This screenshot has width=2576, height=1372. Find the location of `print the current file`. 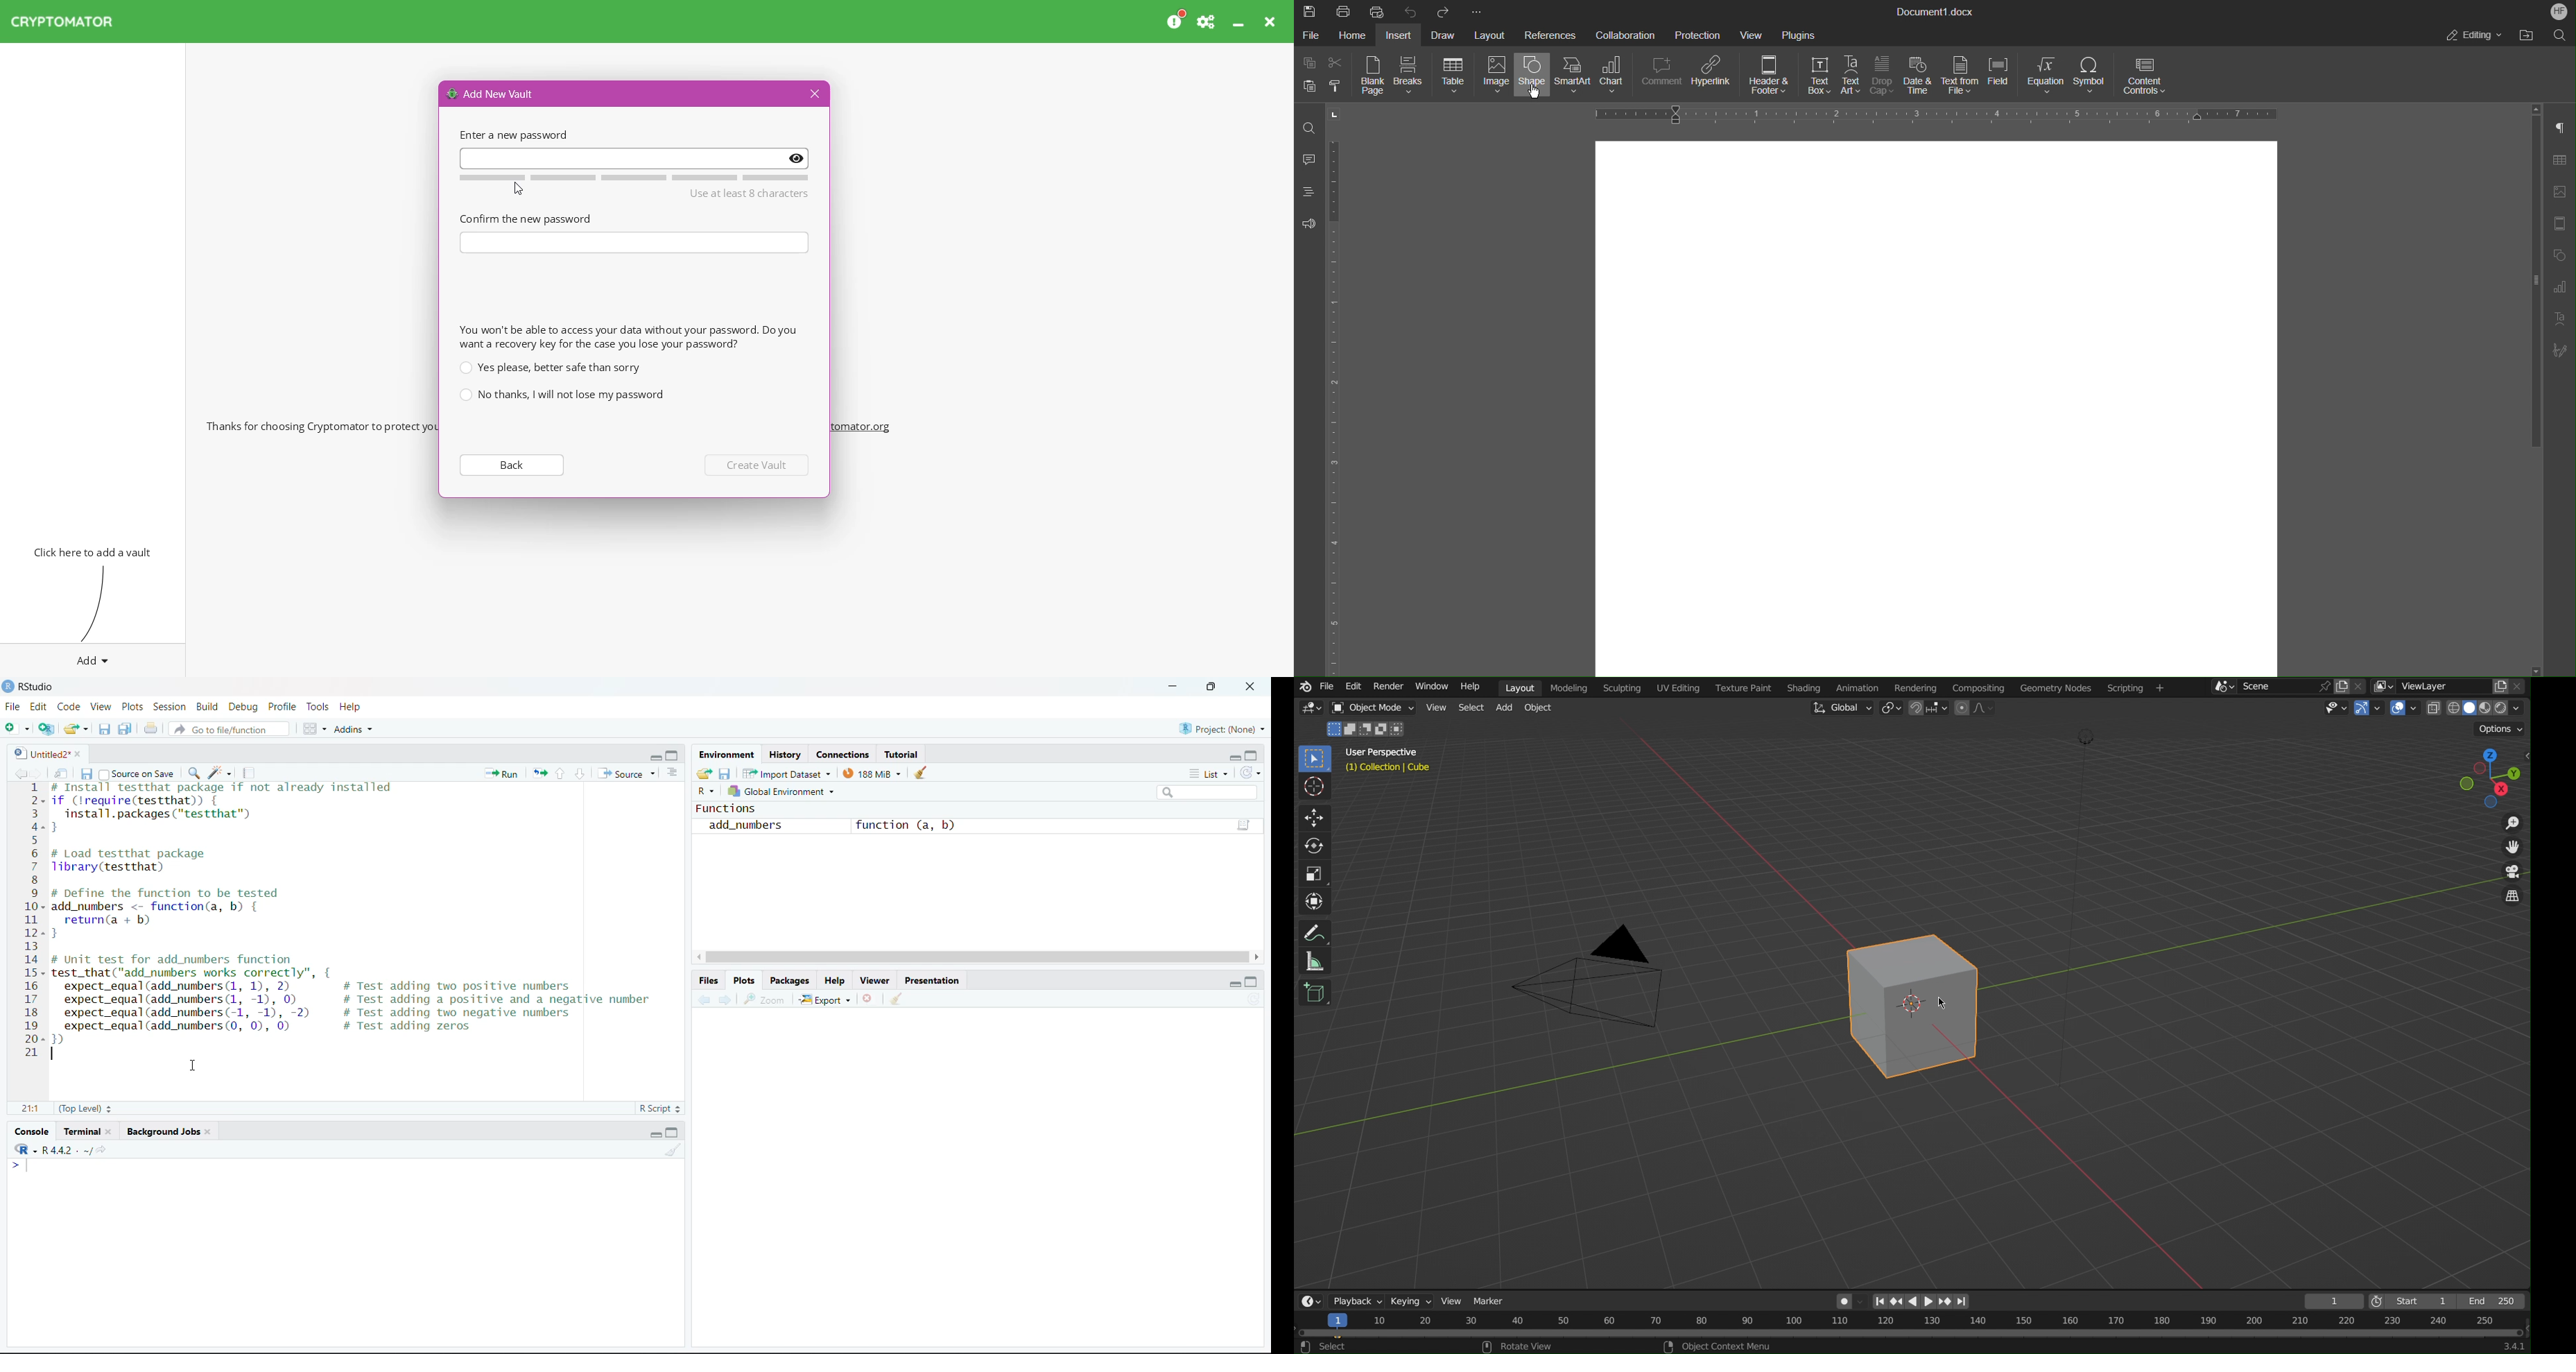

print the current file is located at coordinates (150, 729).